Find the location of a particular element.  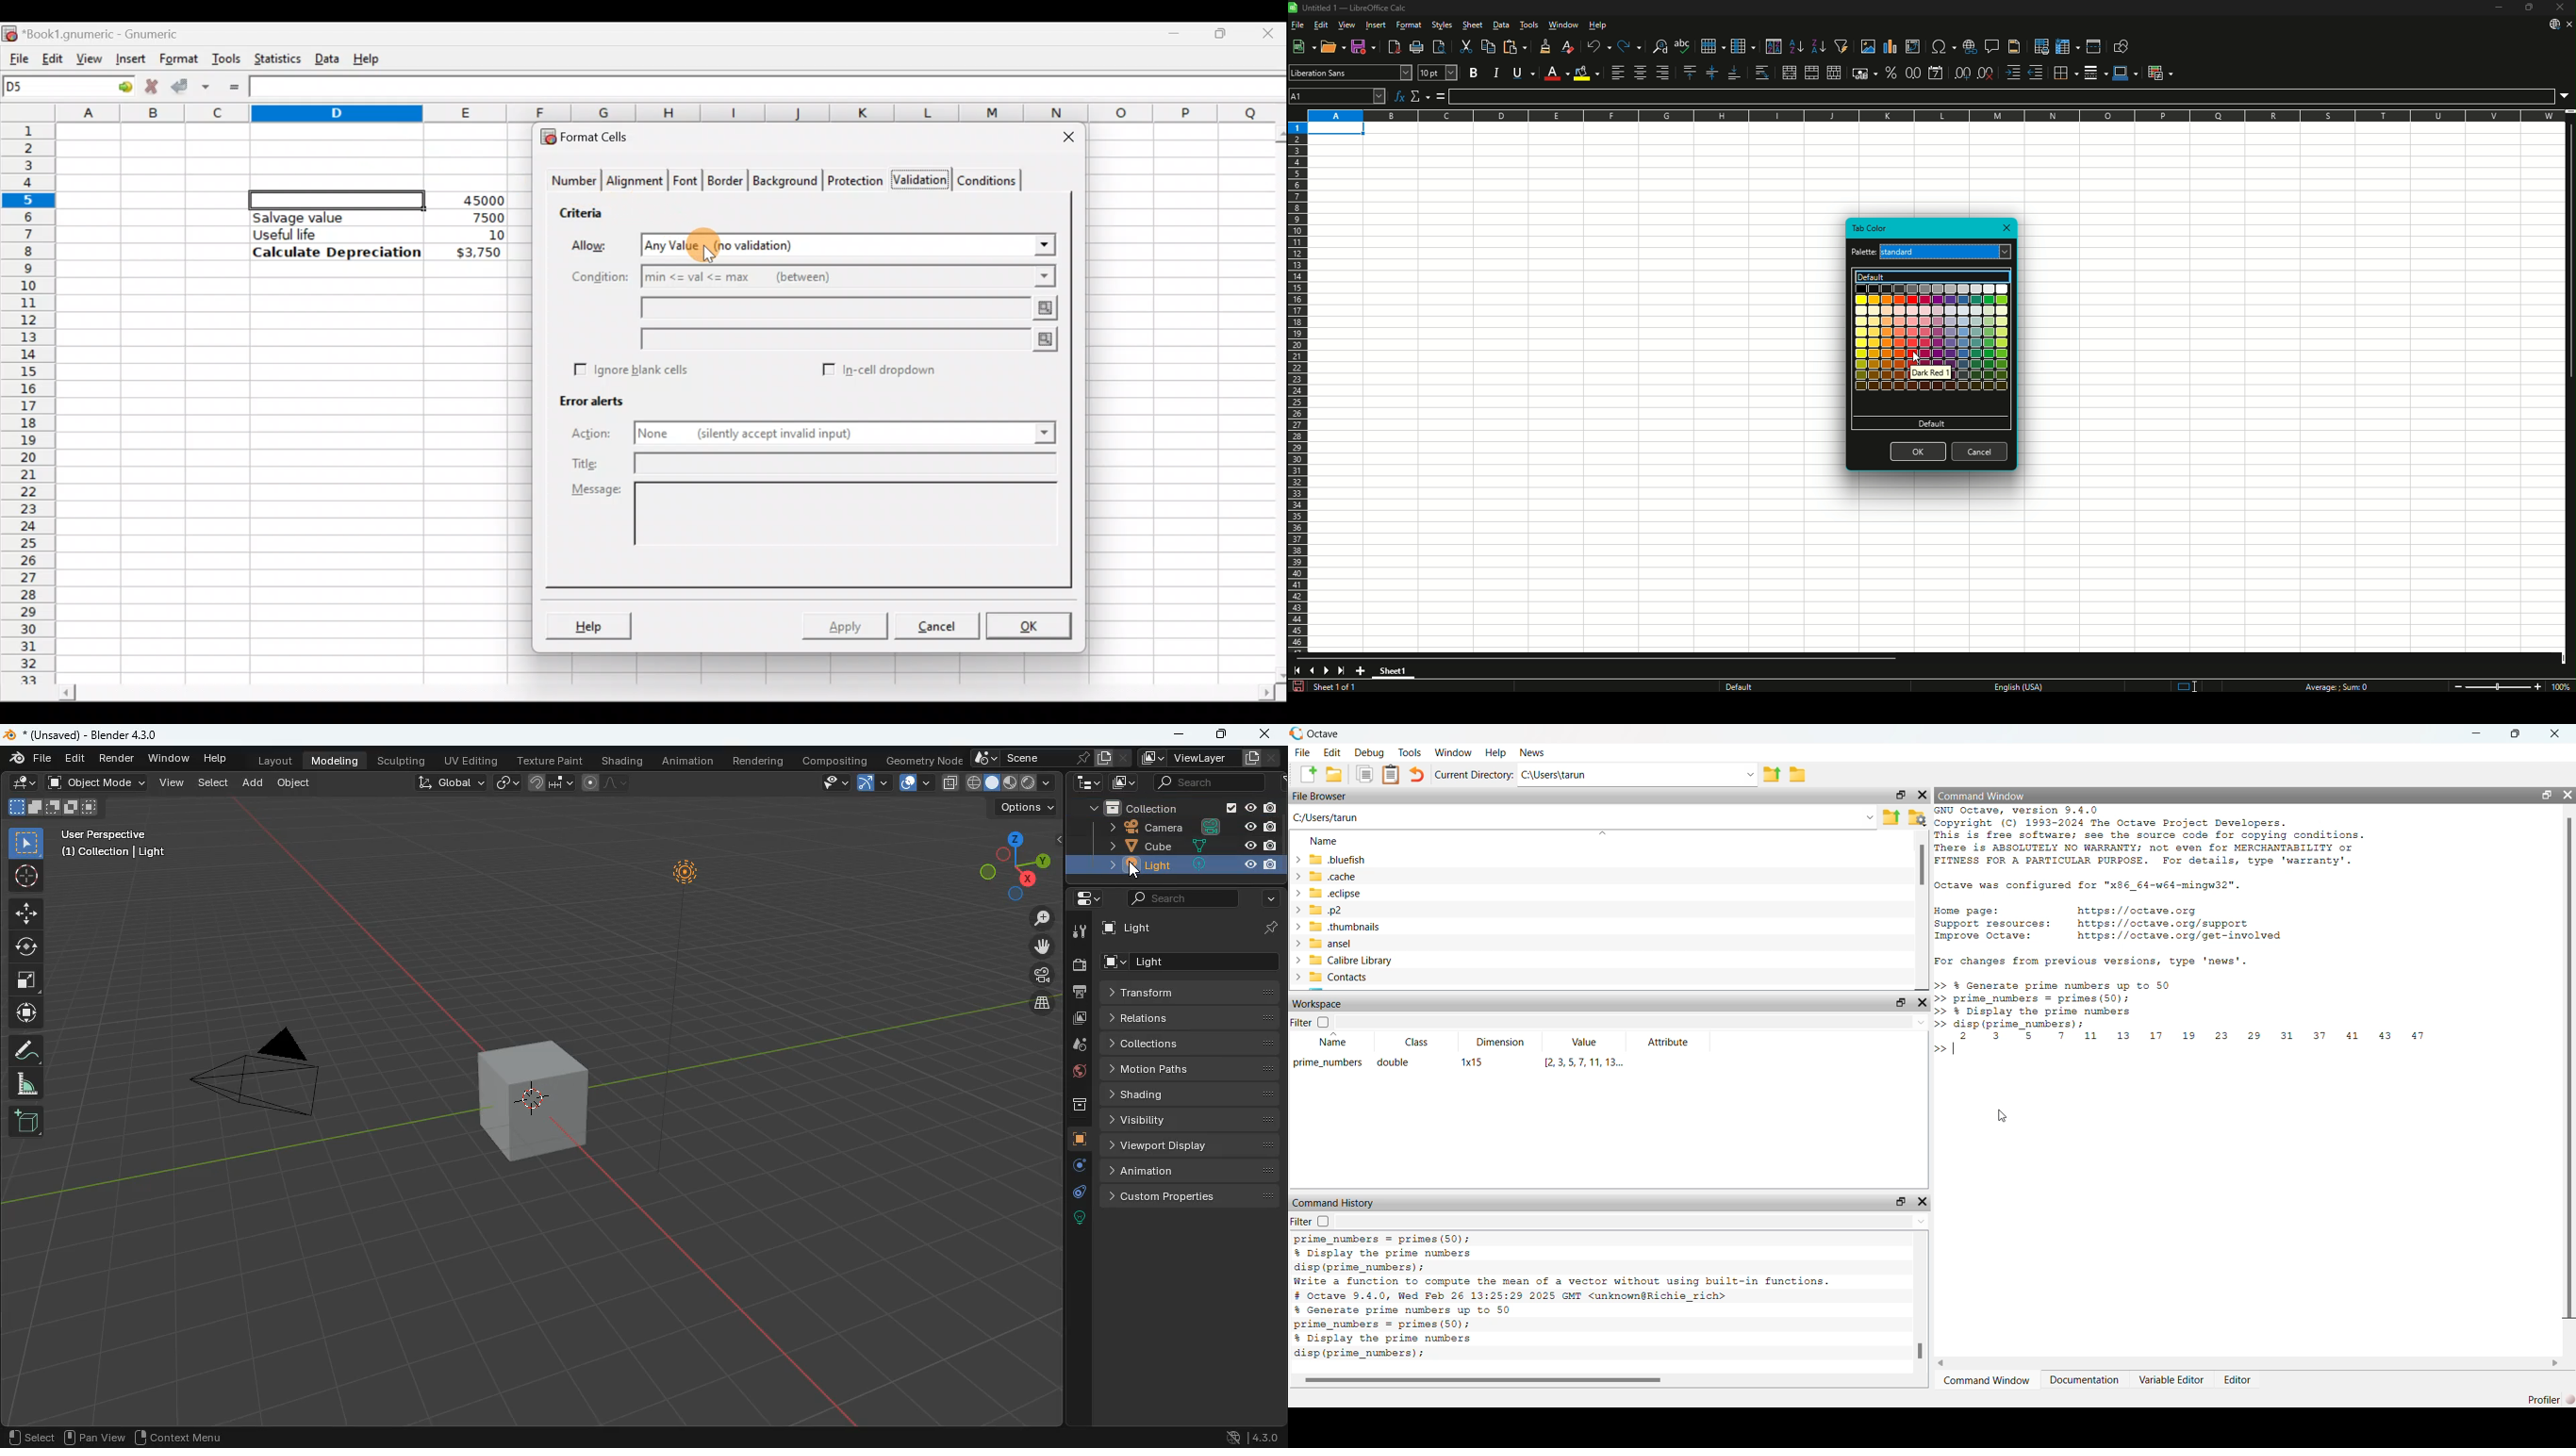

Find and Replace is located at coordinates (1659, 46).